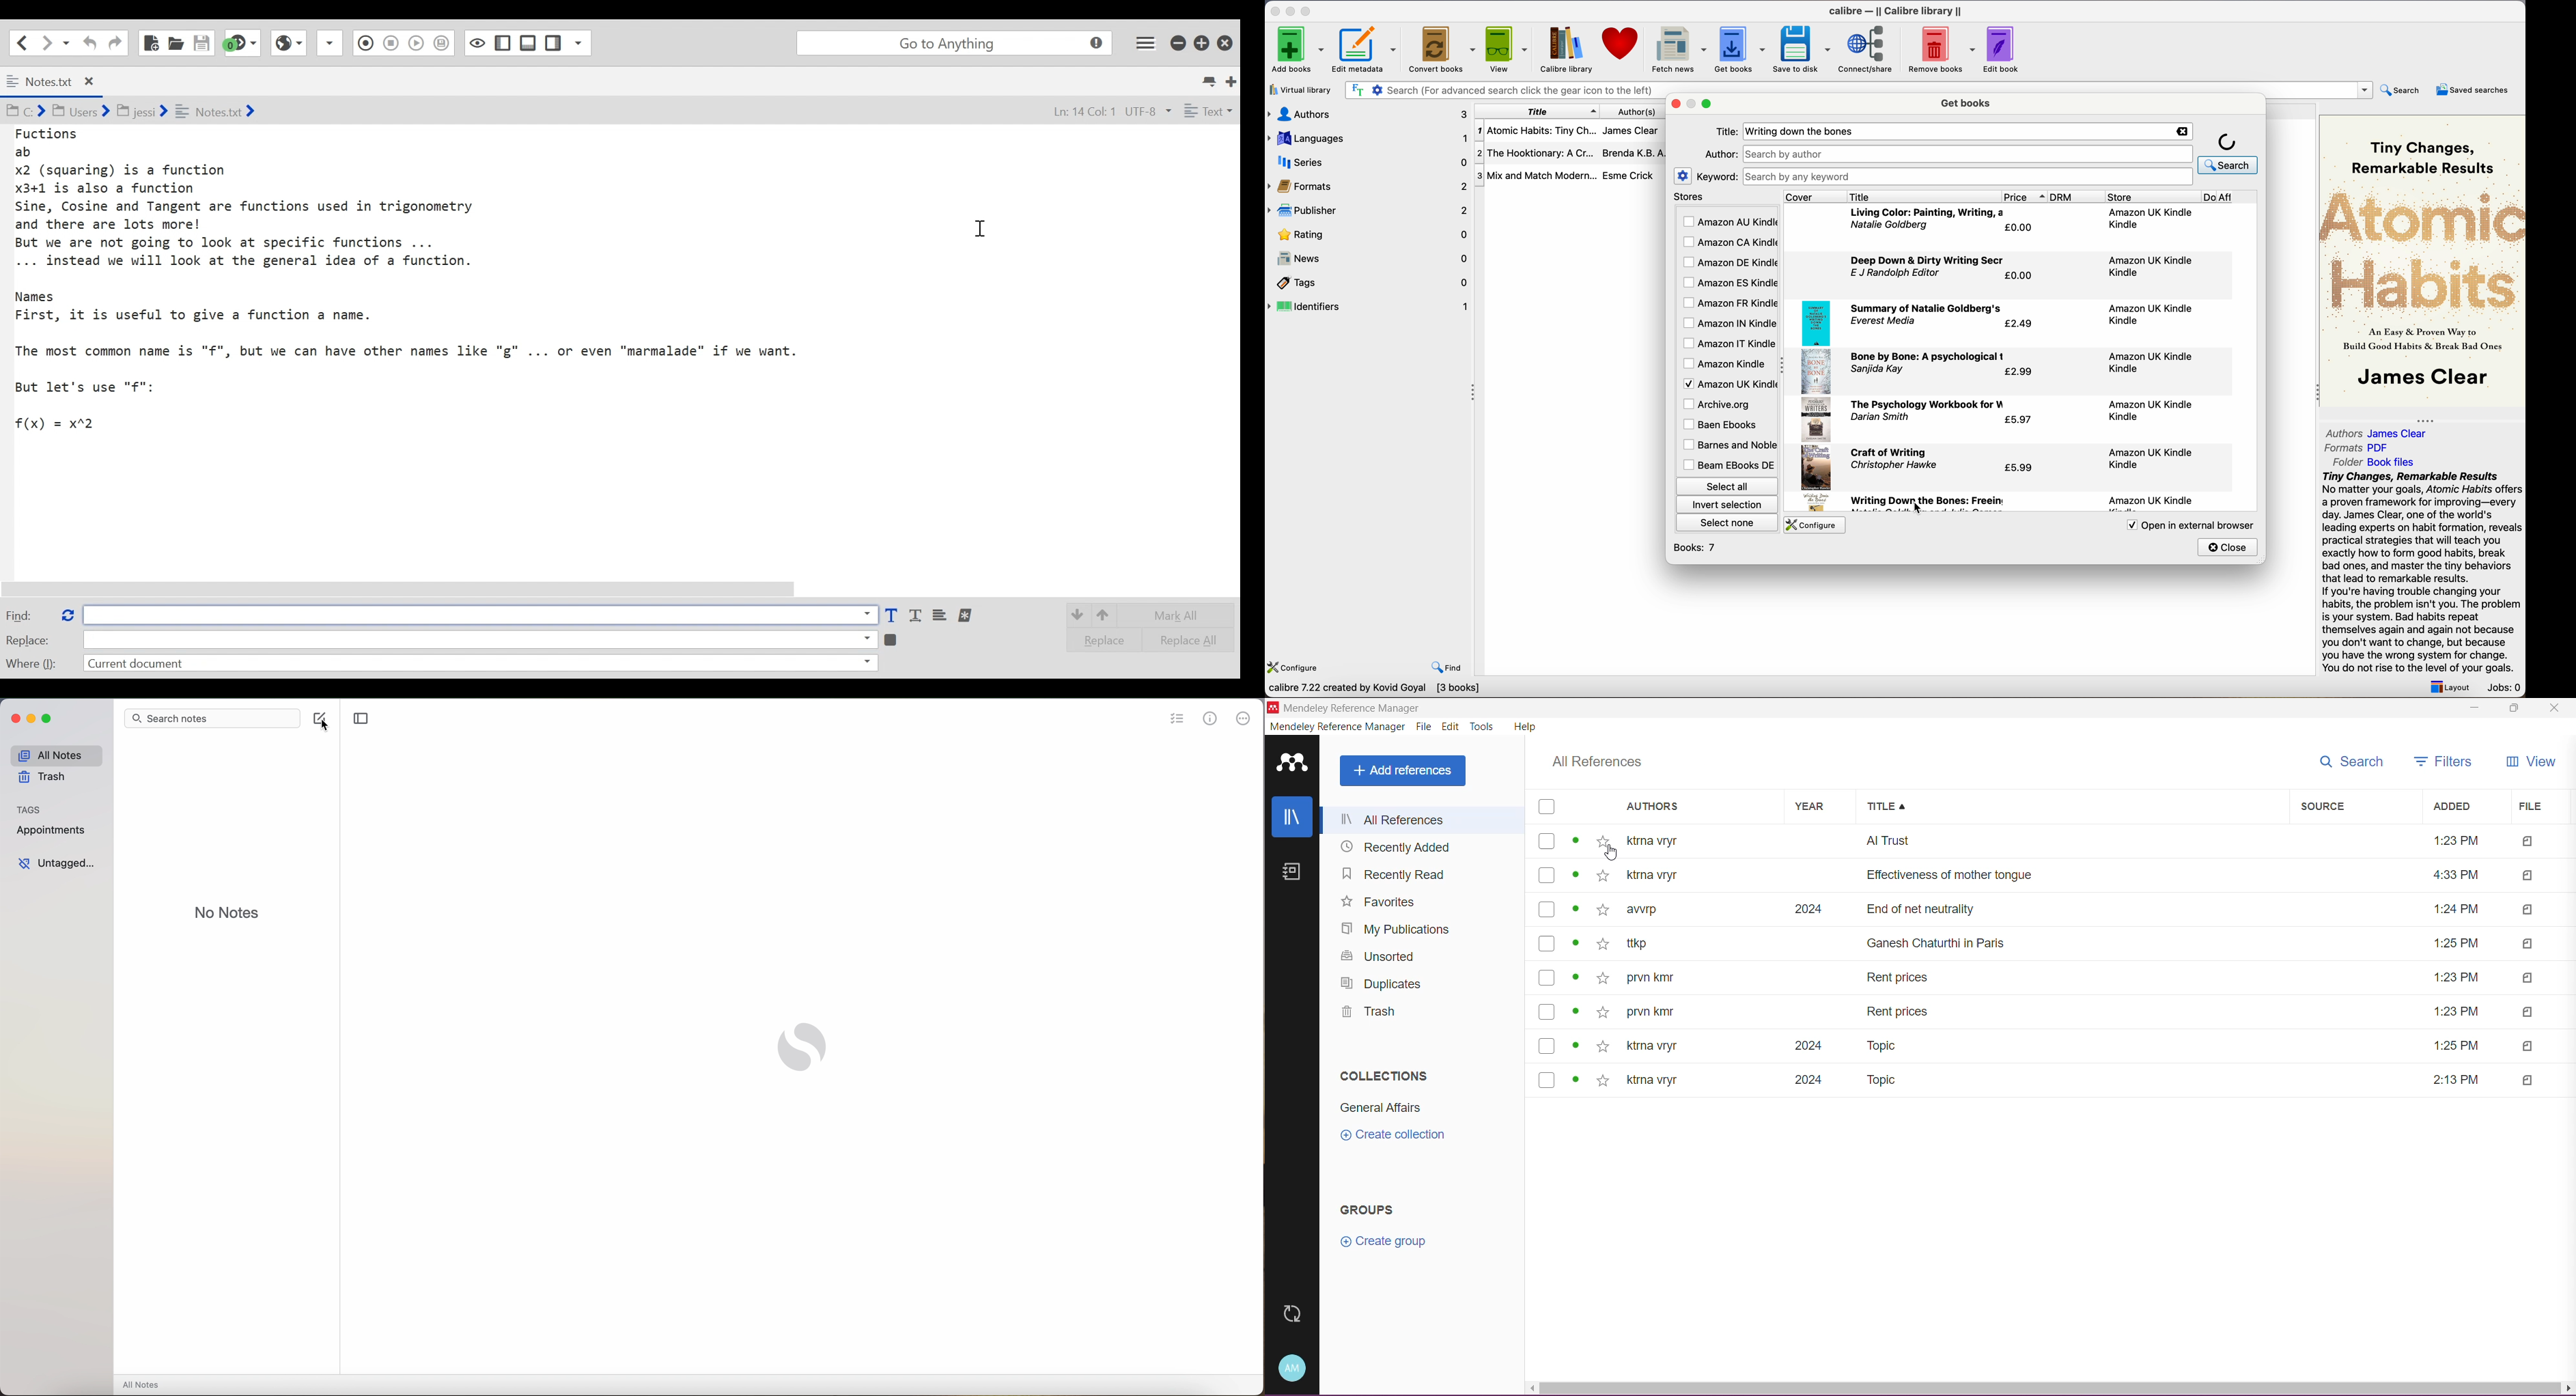  What do you see at coordinates (1369, 186) in the screenshot?
I see `formats` at bounding box center [1369, 186].